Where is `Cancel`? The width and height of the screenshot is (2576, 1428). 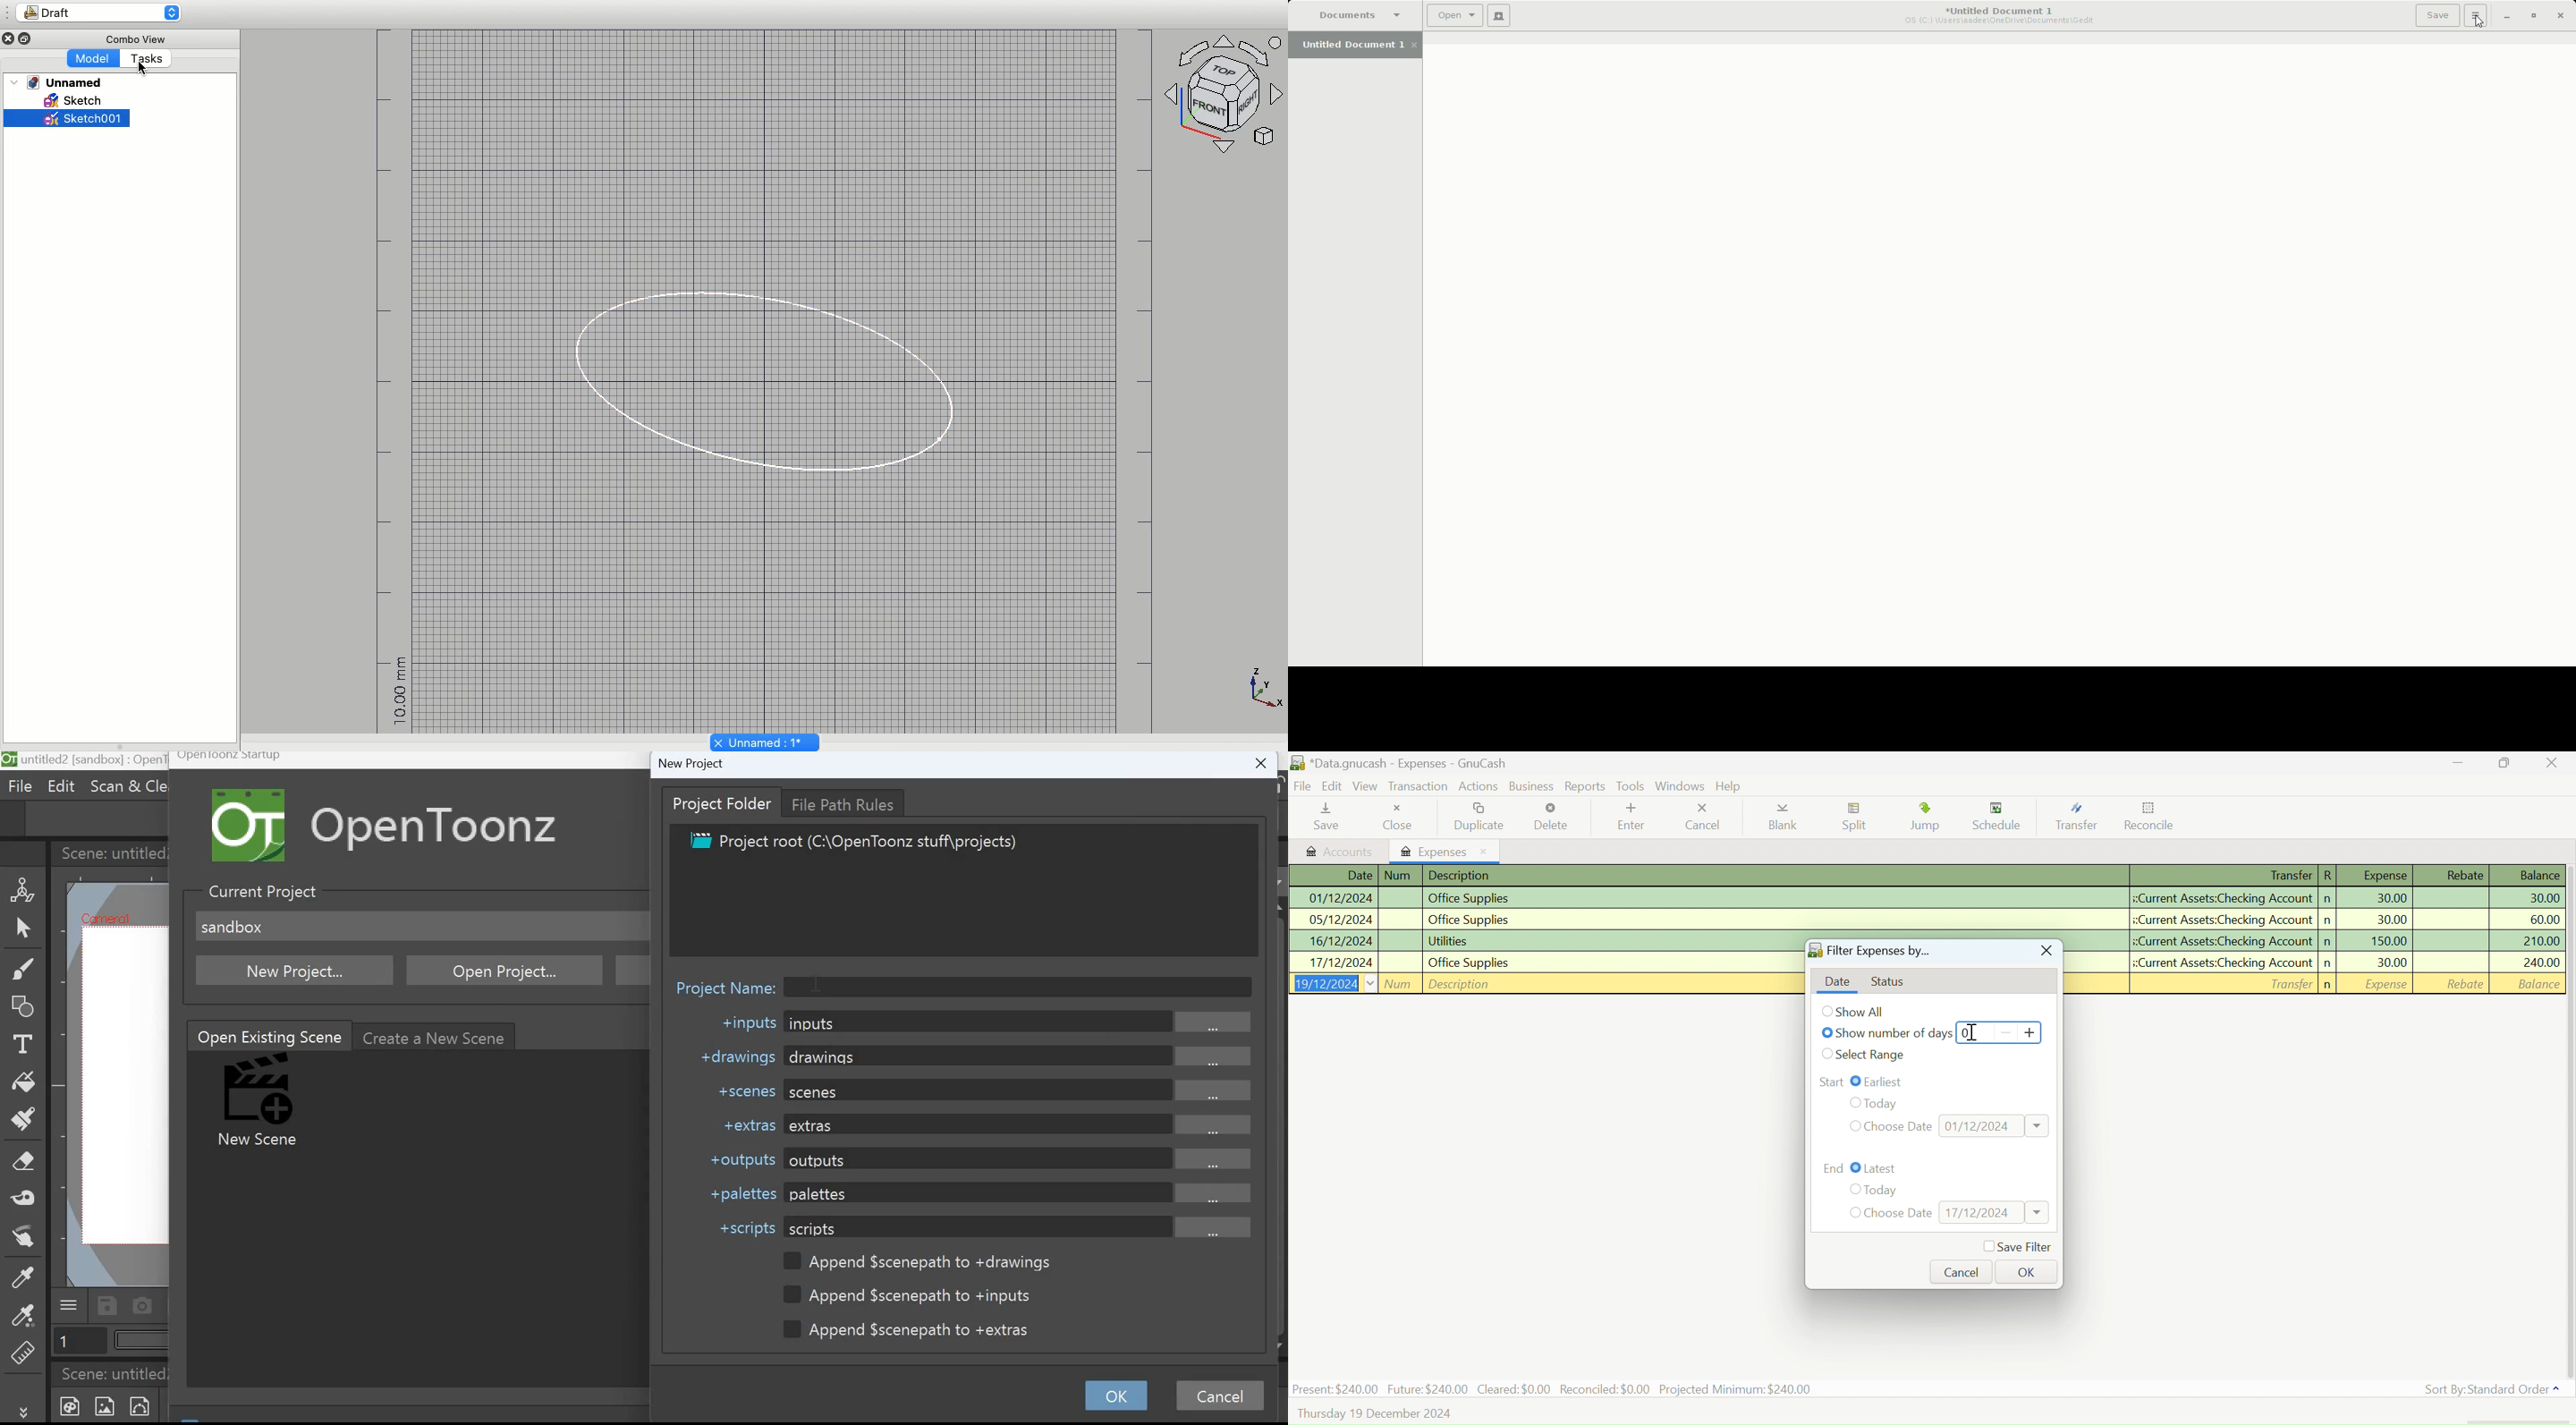
Cancel is located at coordinates (1702, 817).